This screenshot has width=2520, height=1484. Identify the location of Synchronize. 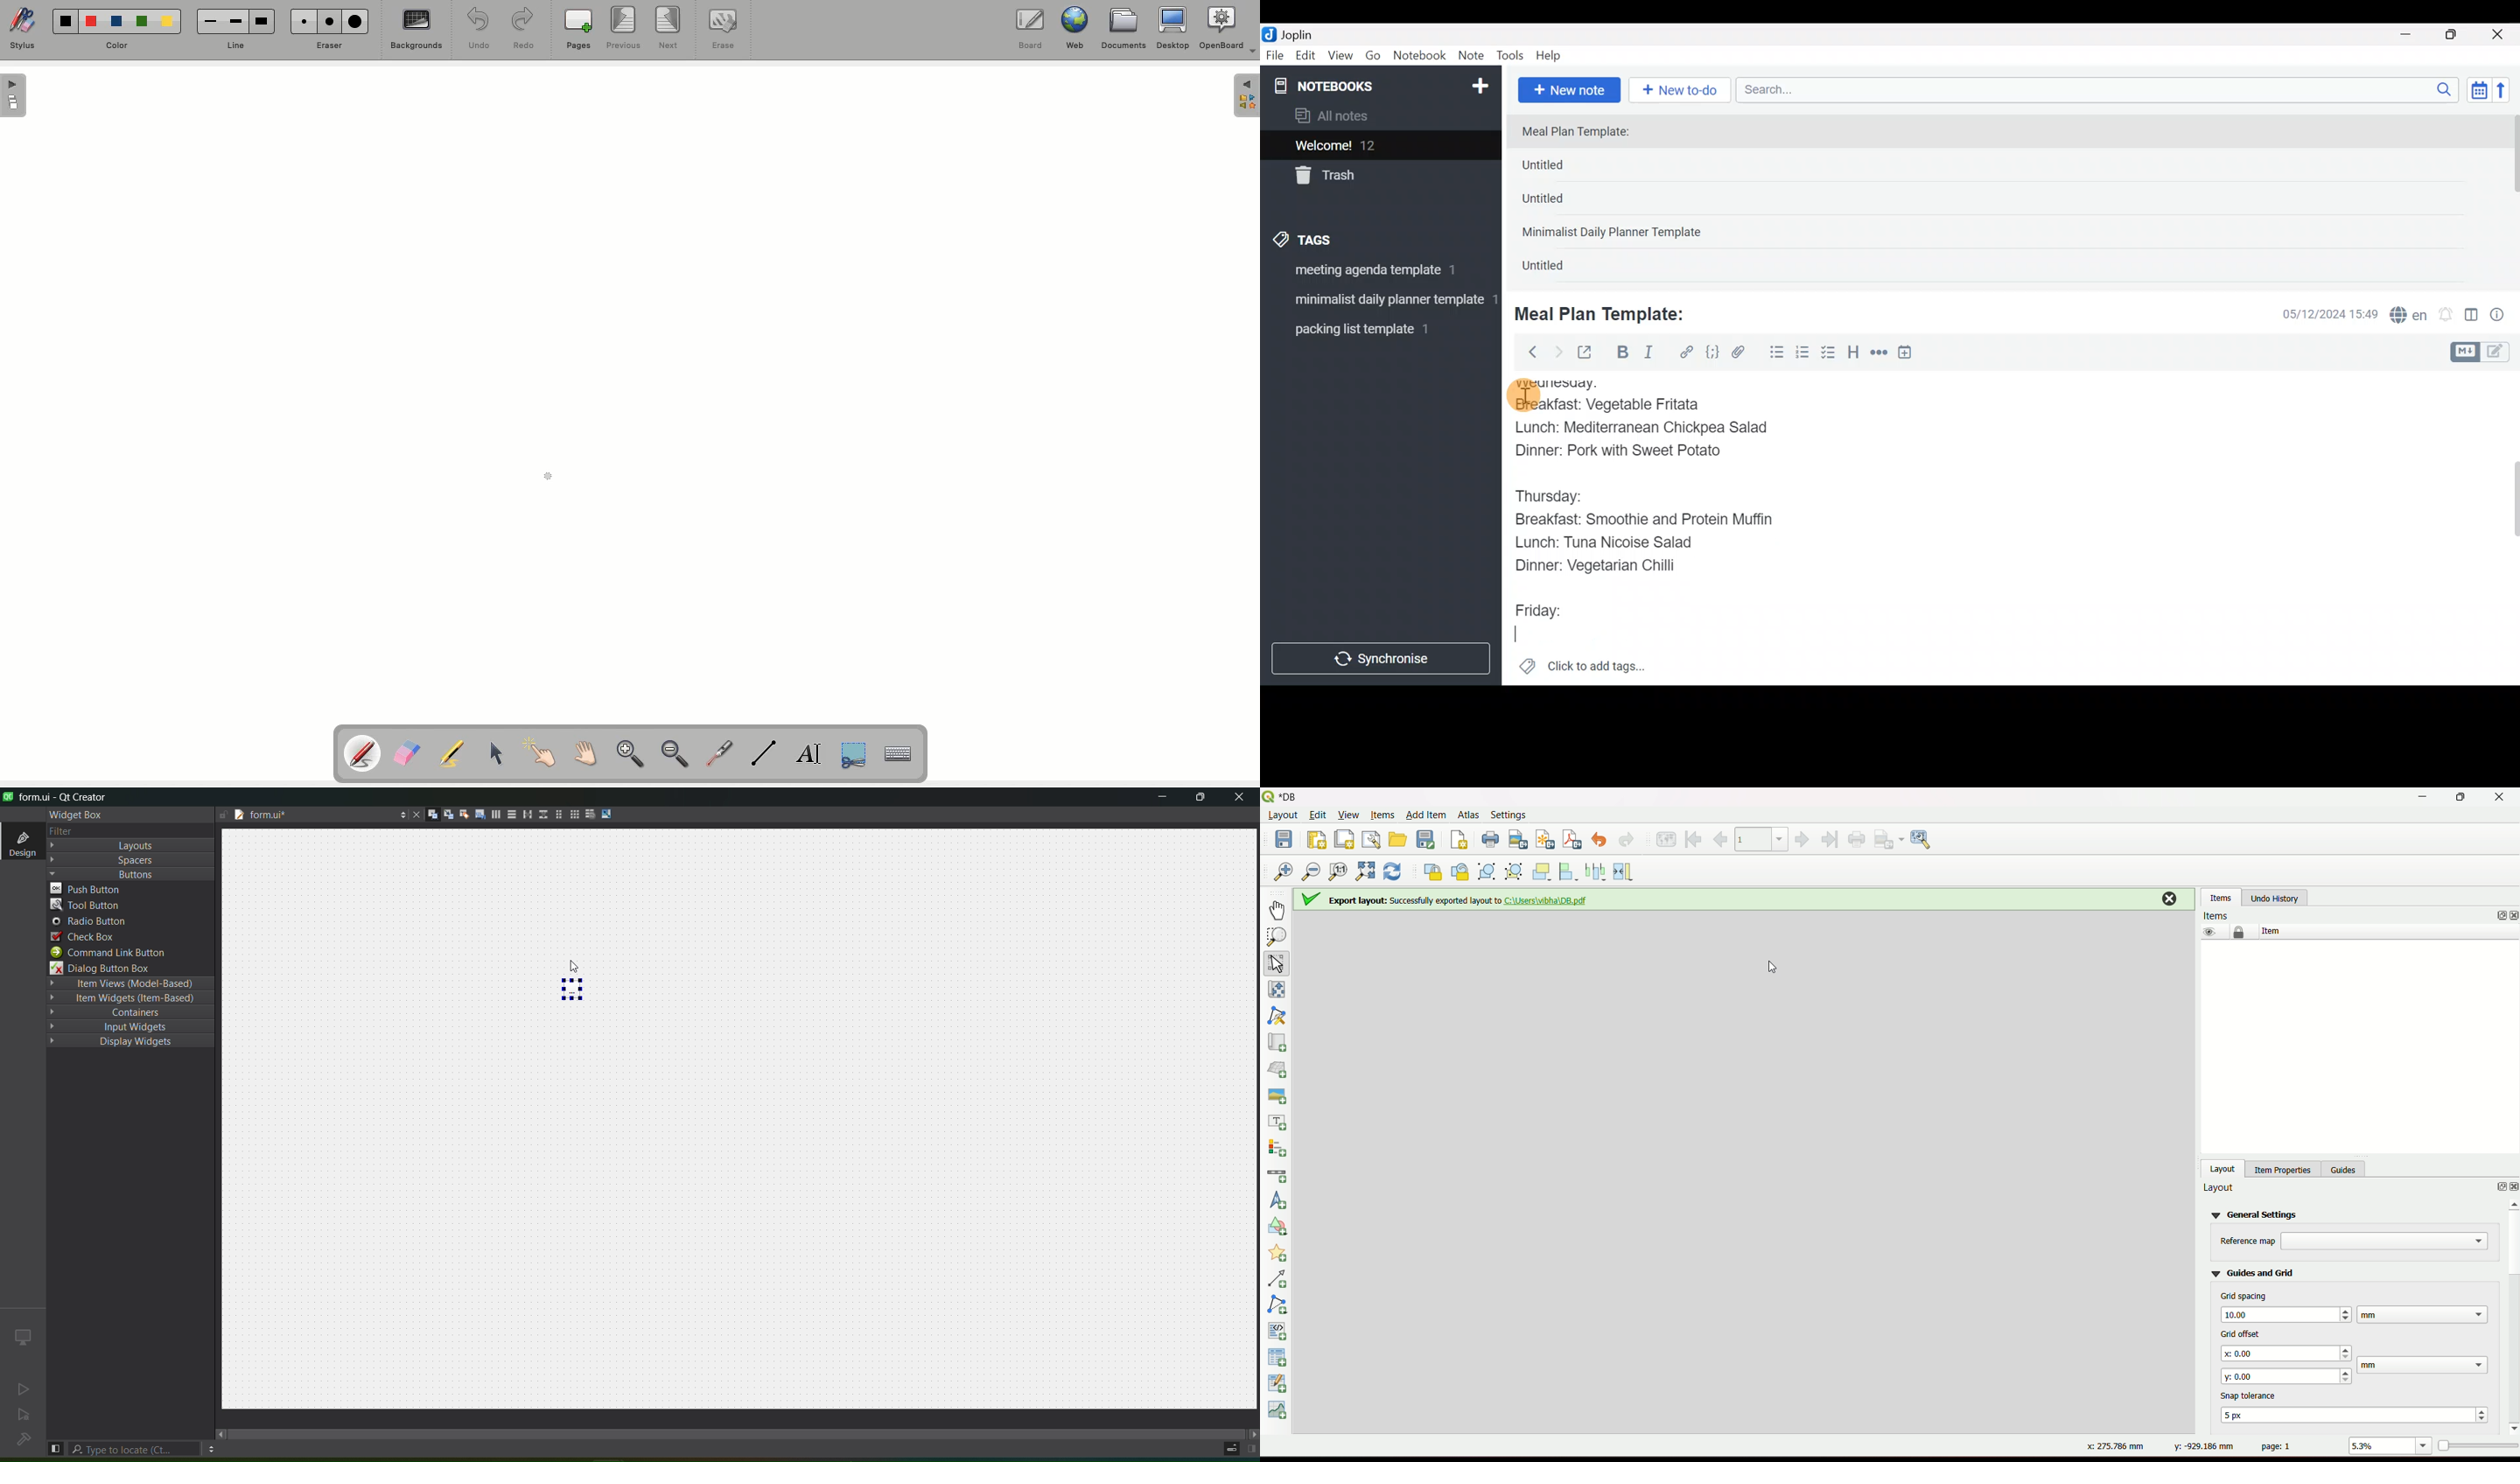
(1383, 658).